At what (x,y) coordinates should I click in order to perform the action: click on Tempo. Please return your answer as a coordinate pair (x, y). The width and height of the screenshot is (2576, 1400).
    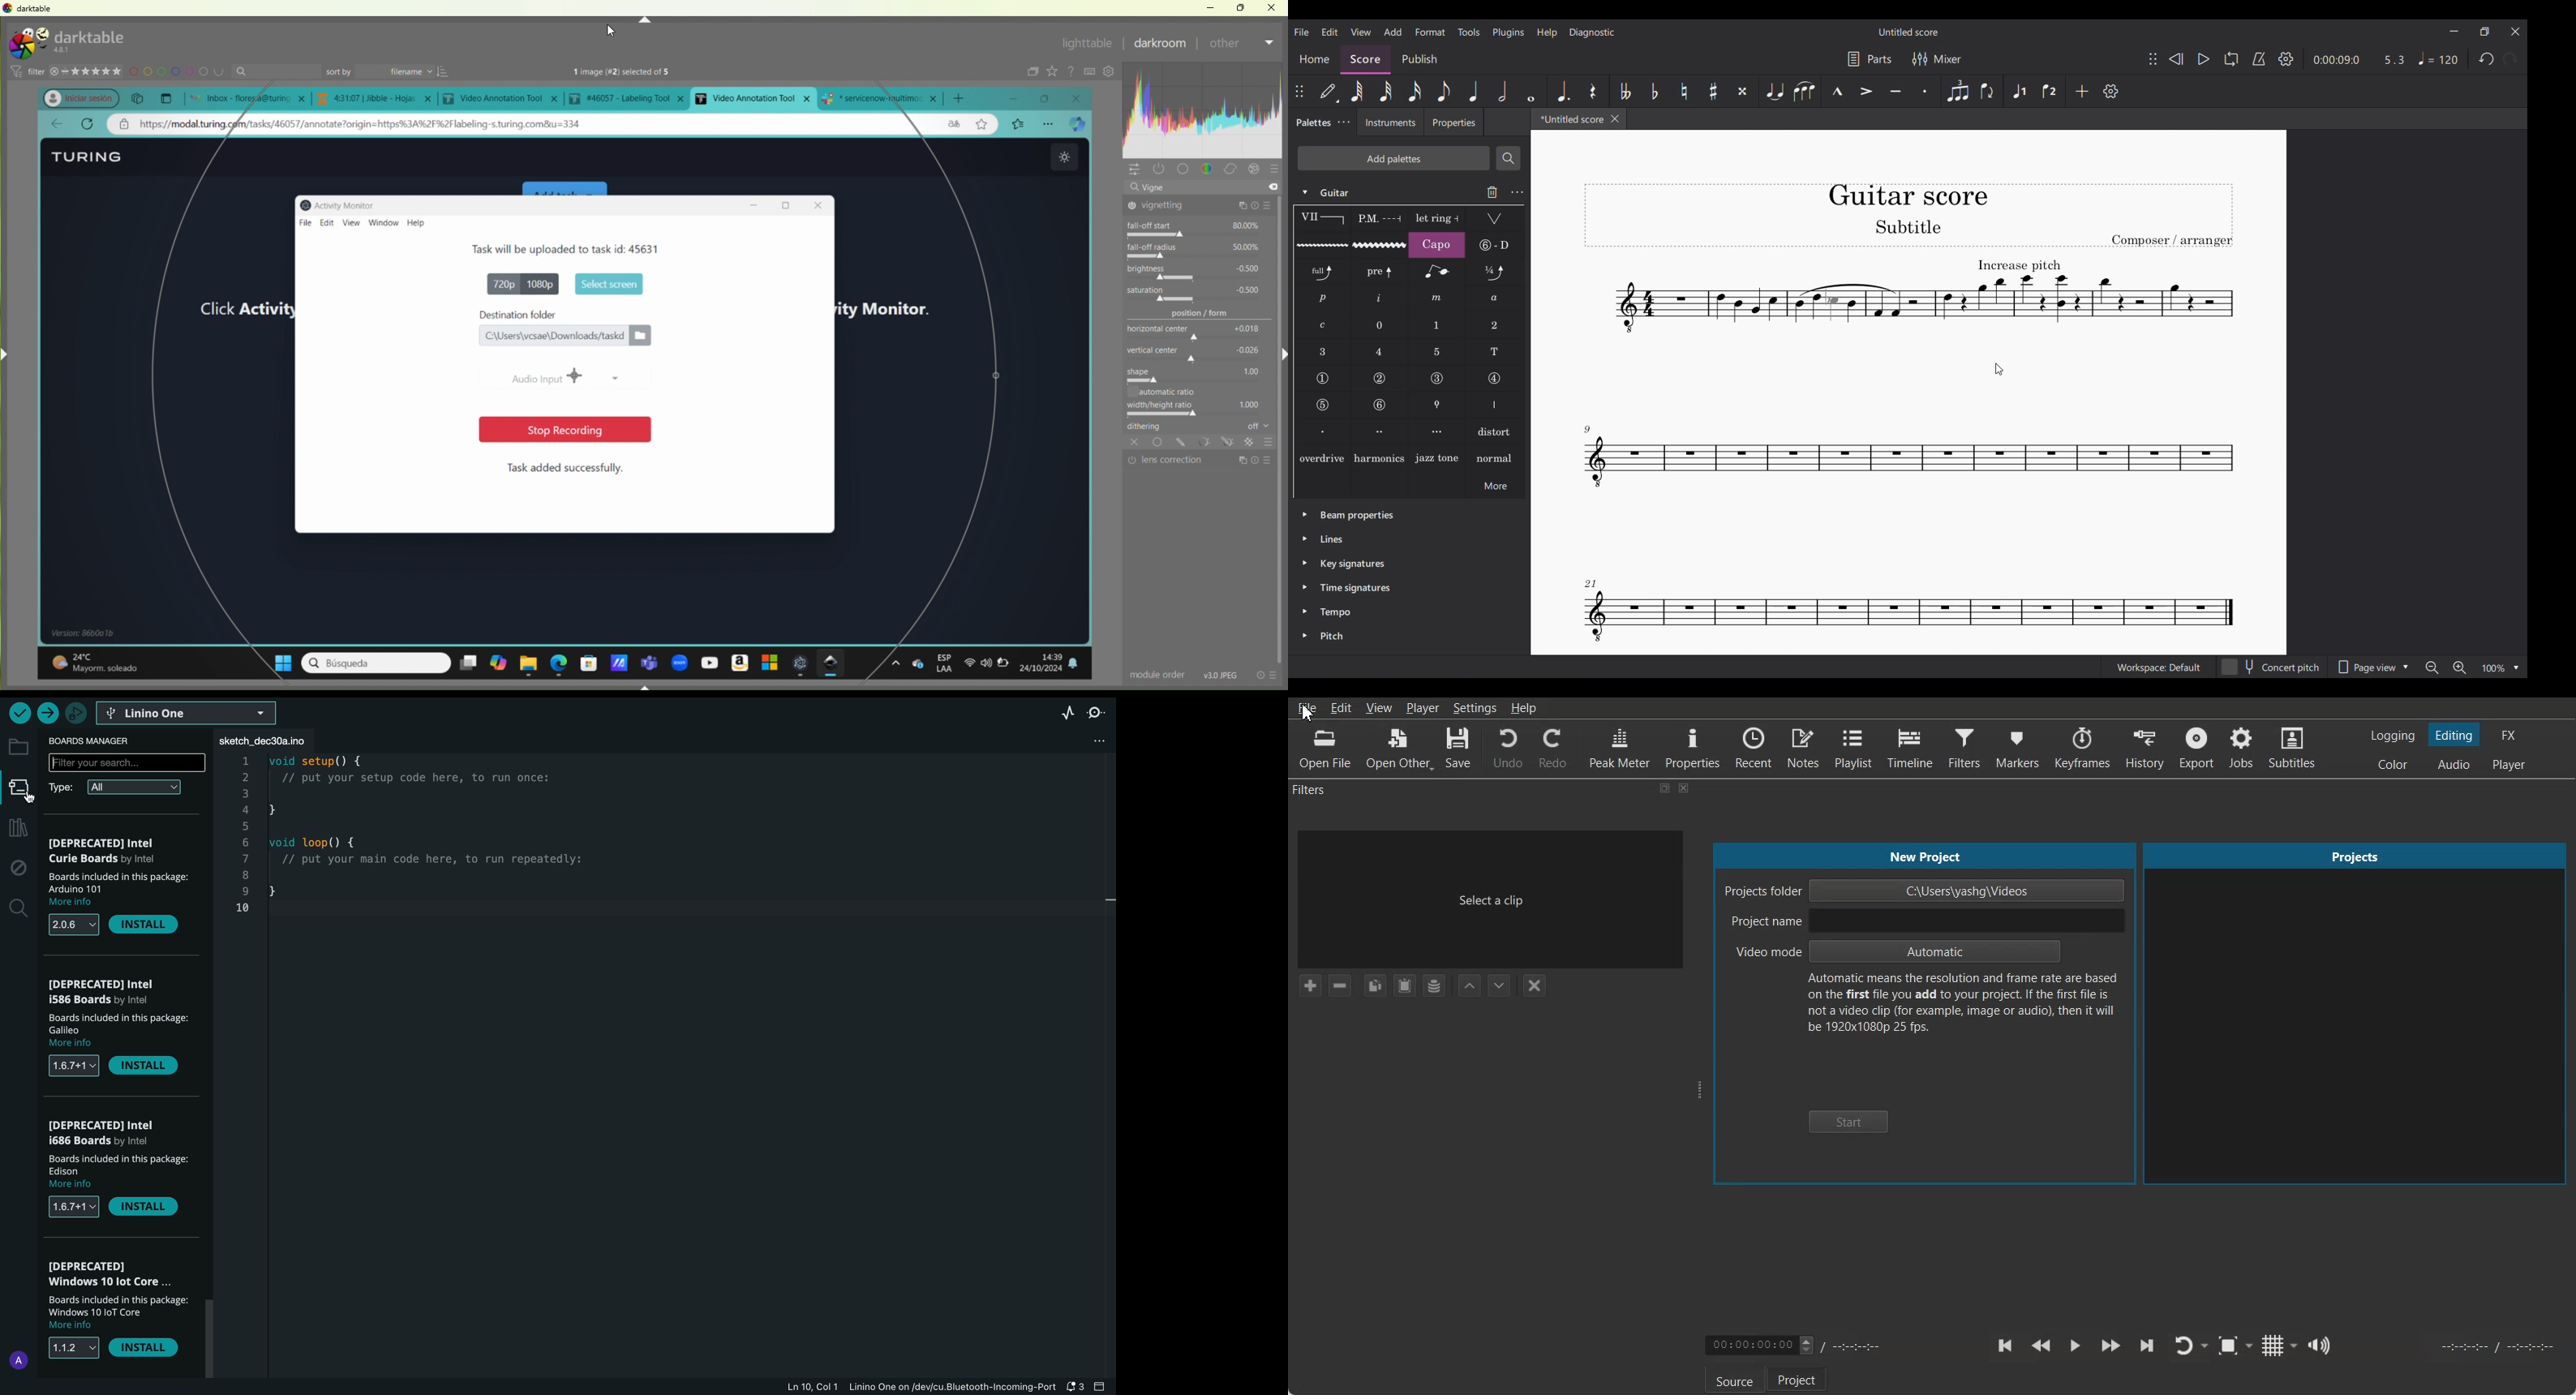
    Looking at the image, I should click on (2438, 58).